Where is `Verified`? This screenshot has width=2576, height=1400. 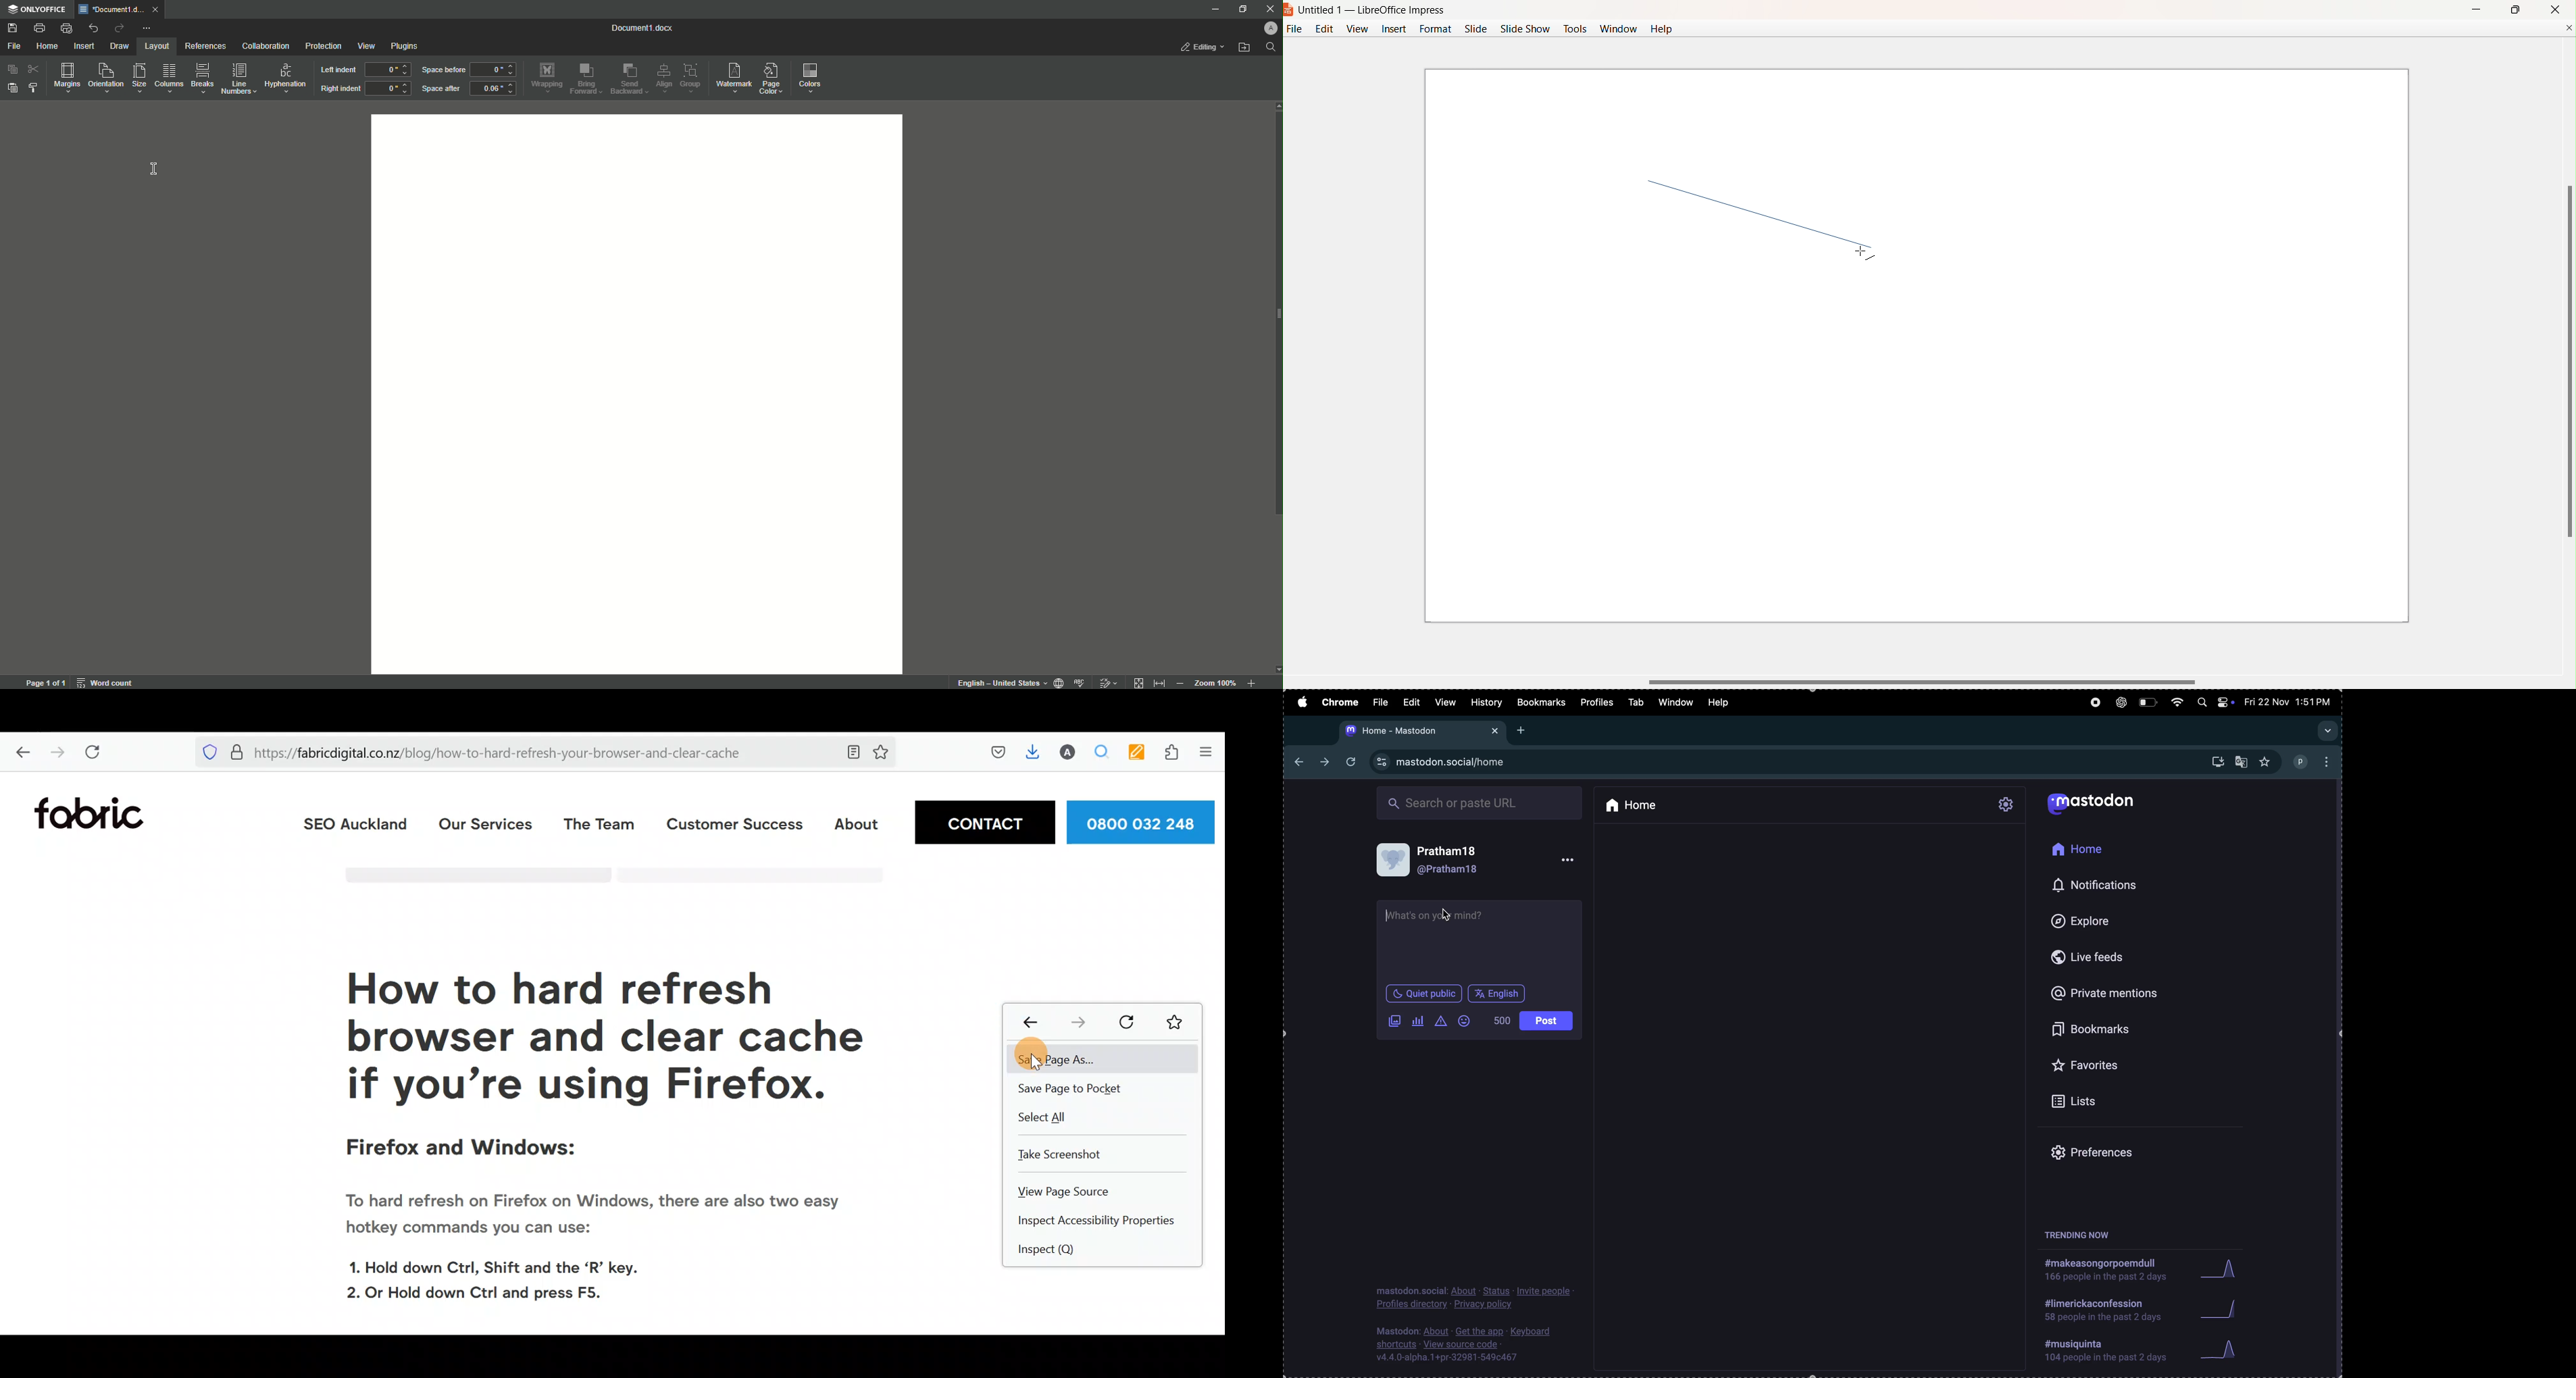 Verified is located at coordinates (238, 750).